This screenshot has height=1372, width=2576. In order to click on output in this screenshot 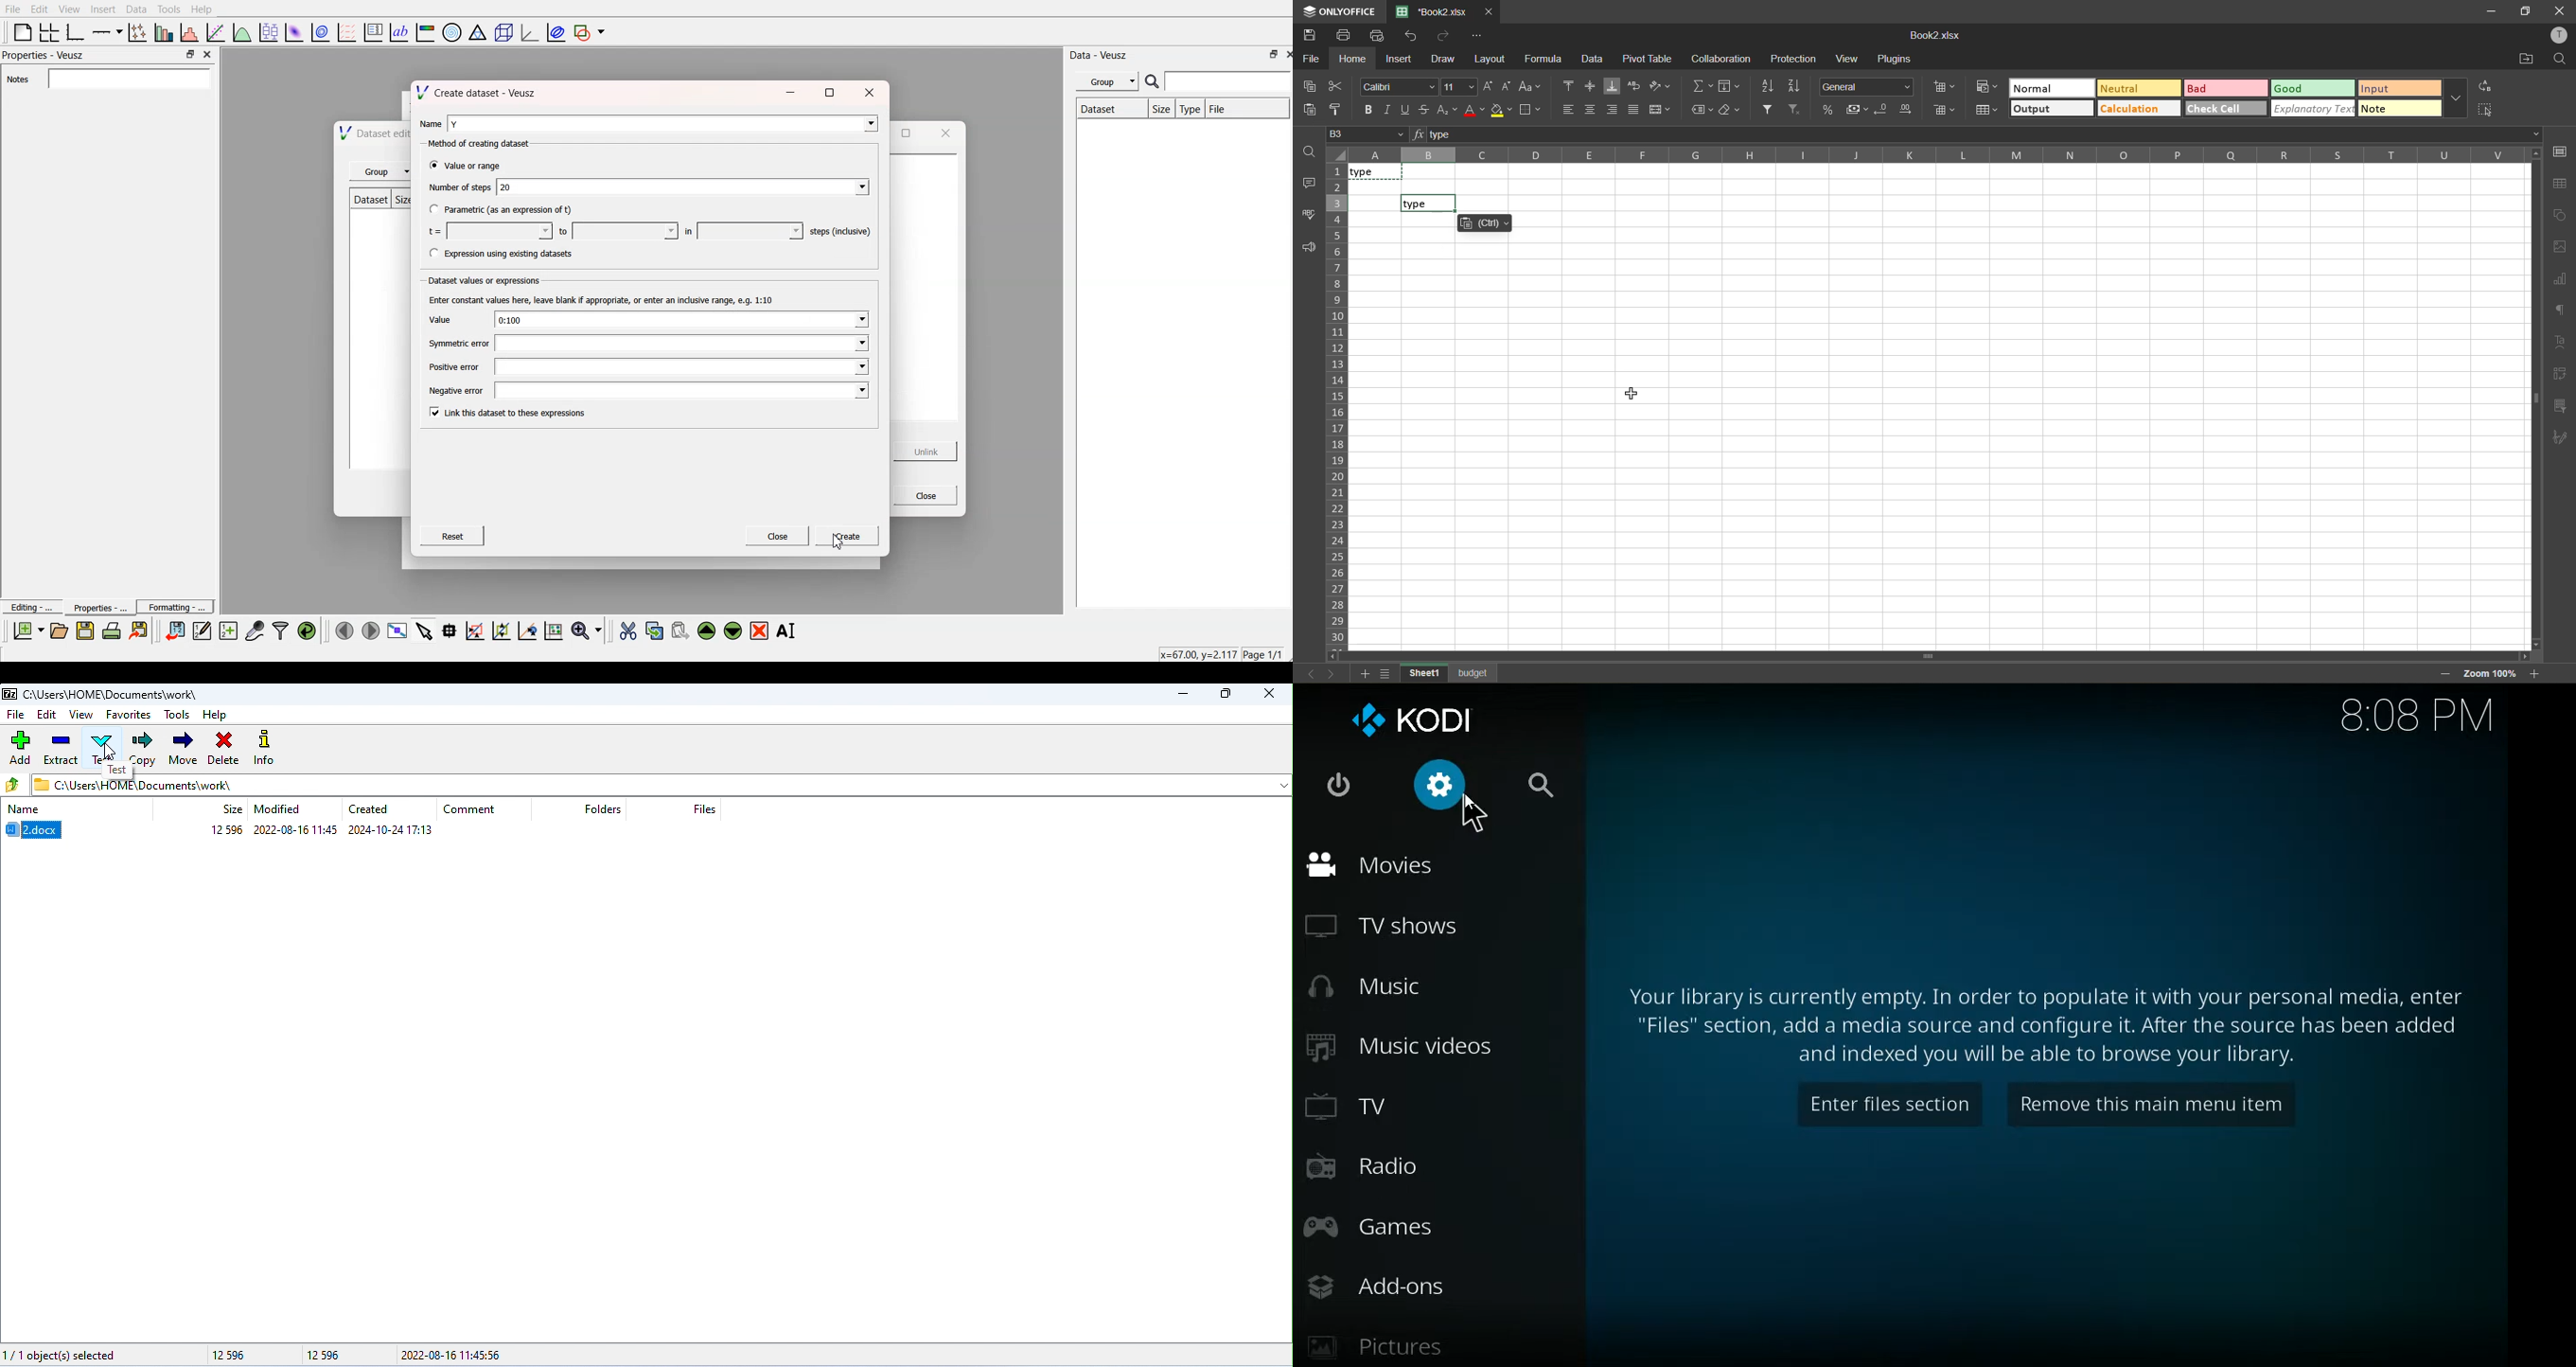, I will do `click(2052, 109)`.